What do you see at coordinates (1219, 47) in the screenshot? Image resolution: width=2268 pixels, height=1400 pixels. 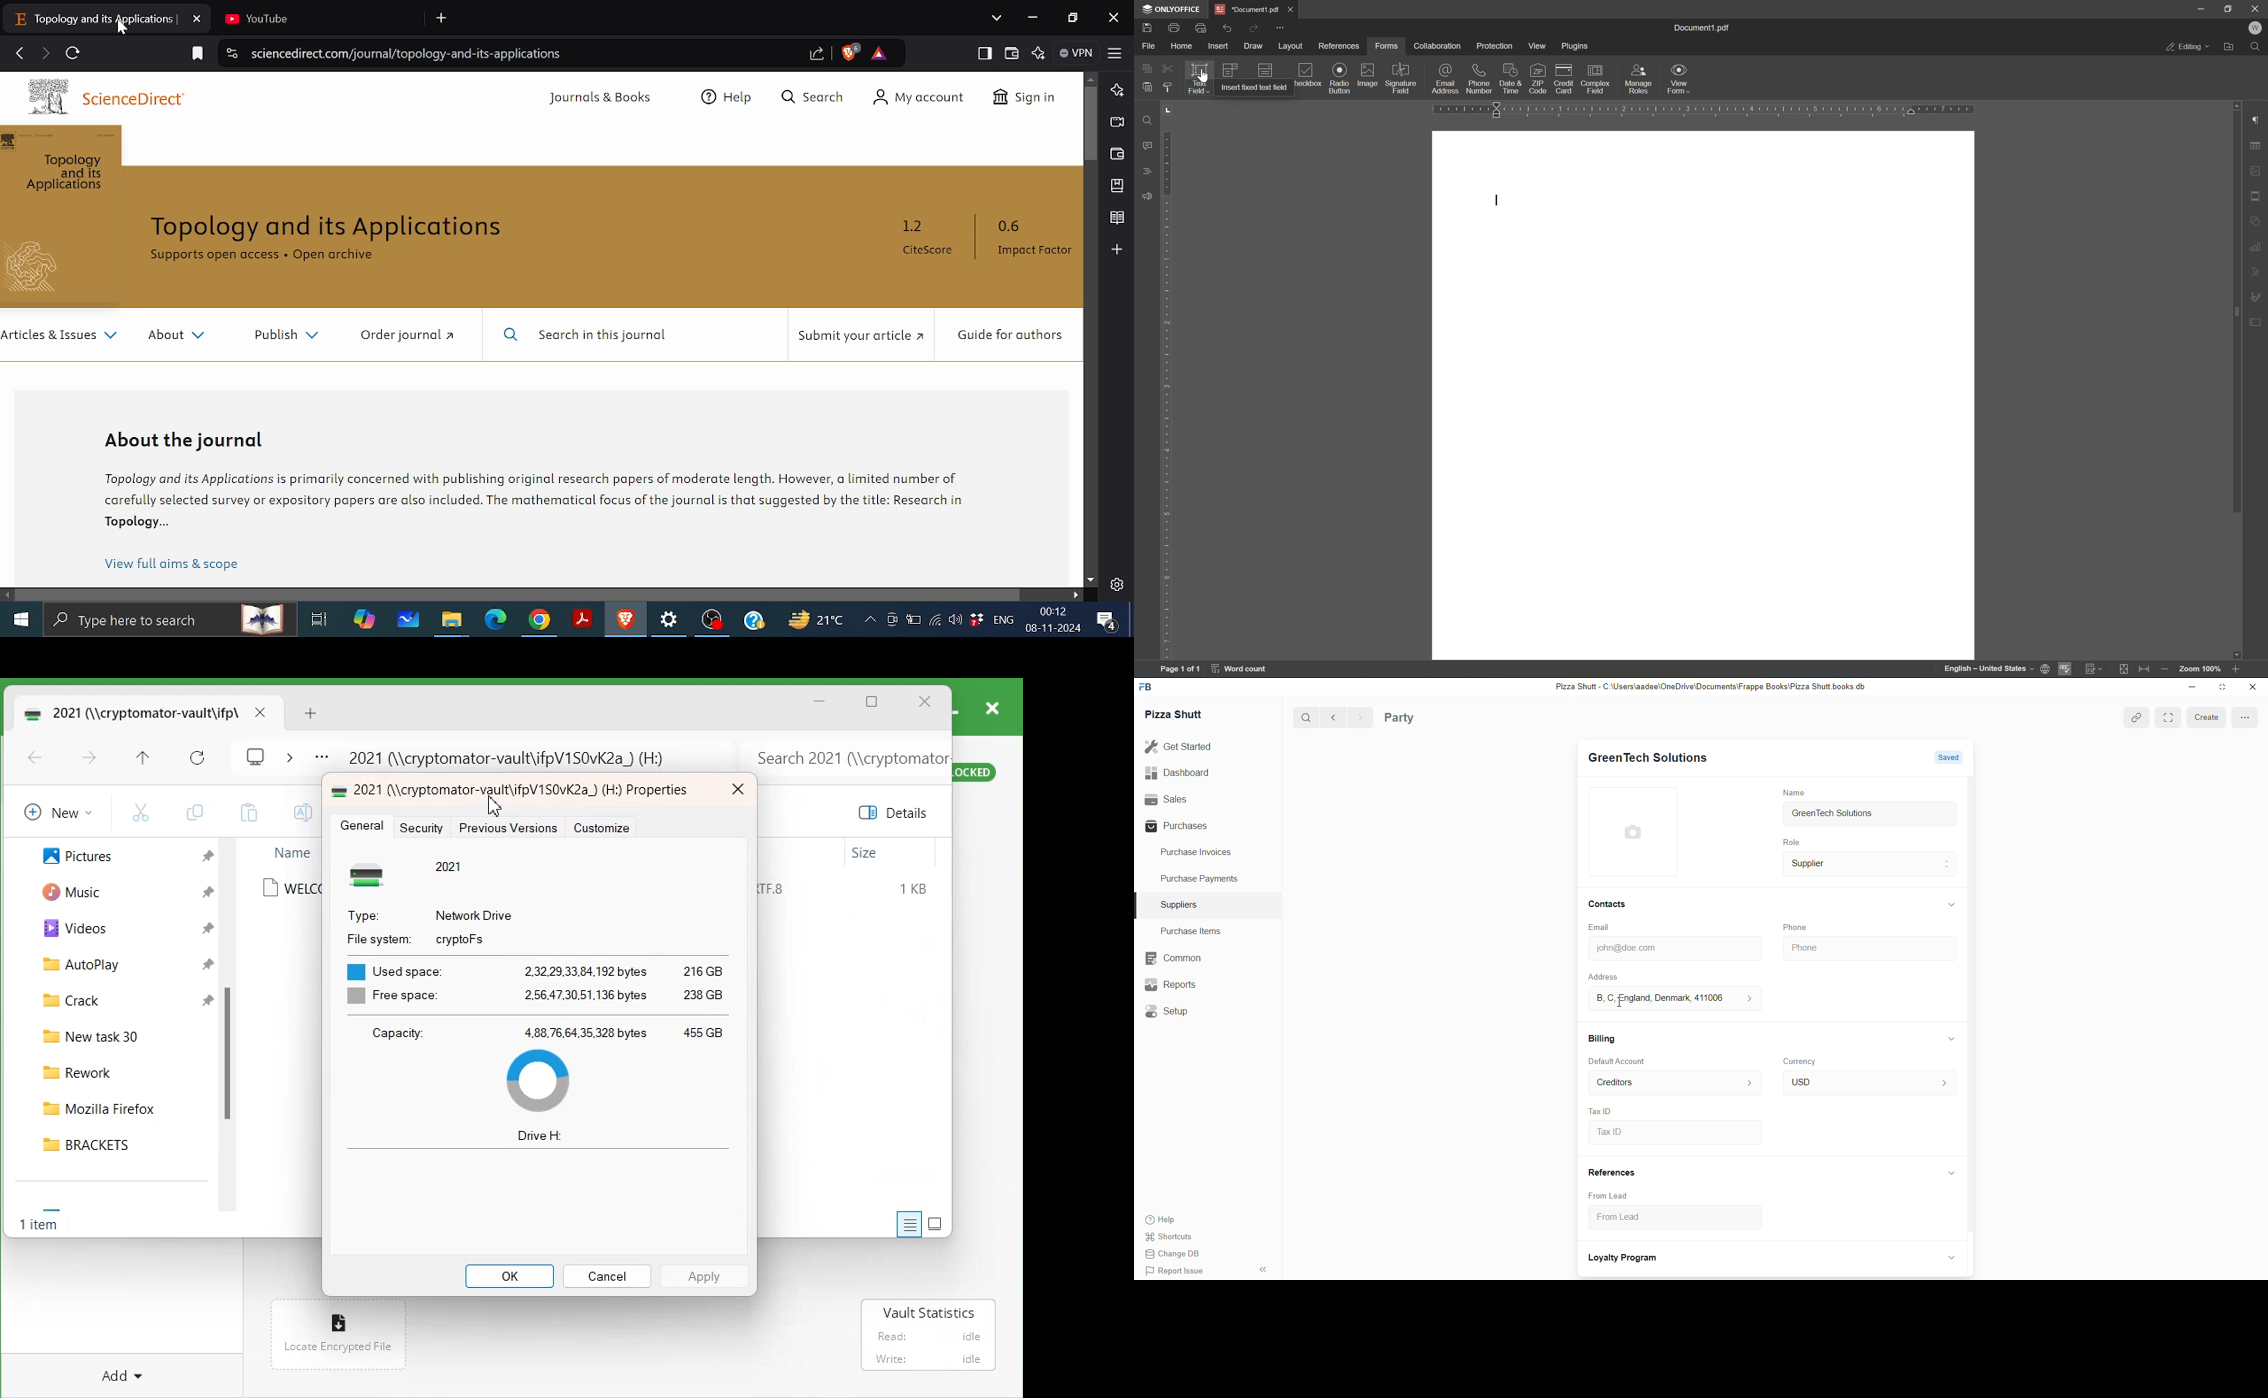 I see `insert` at bounding box center [1219, 47].